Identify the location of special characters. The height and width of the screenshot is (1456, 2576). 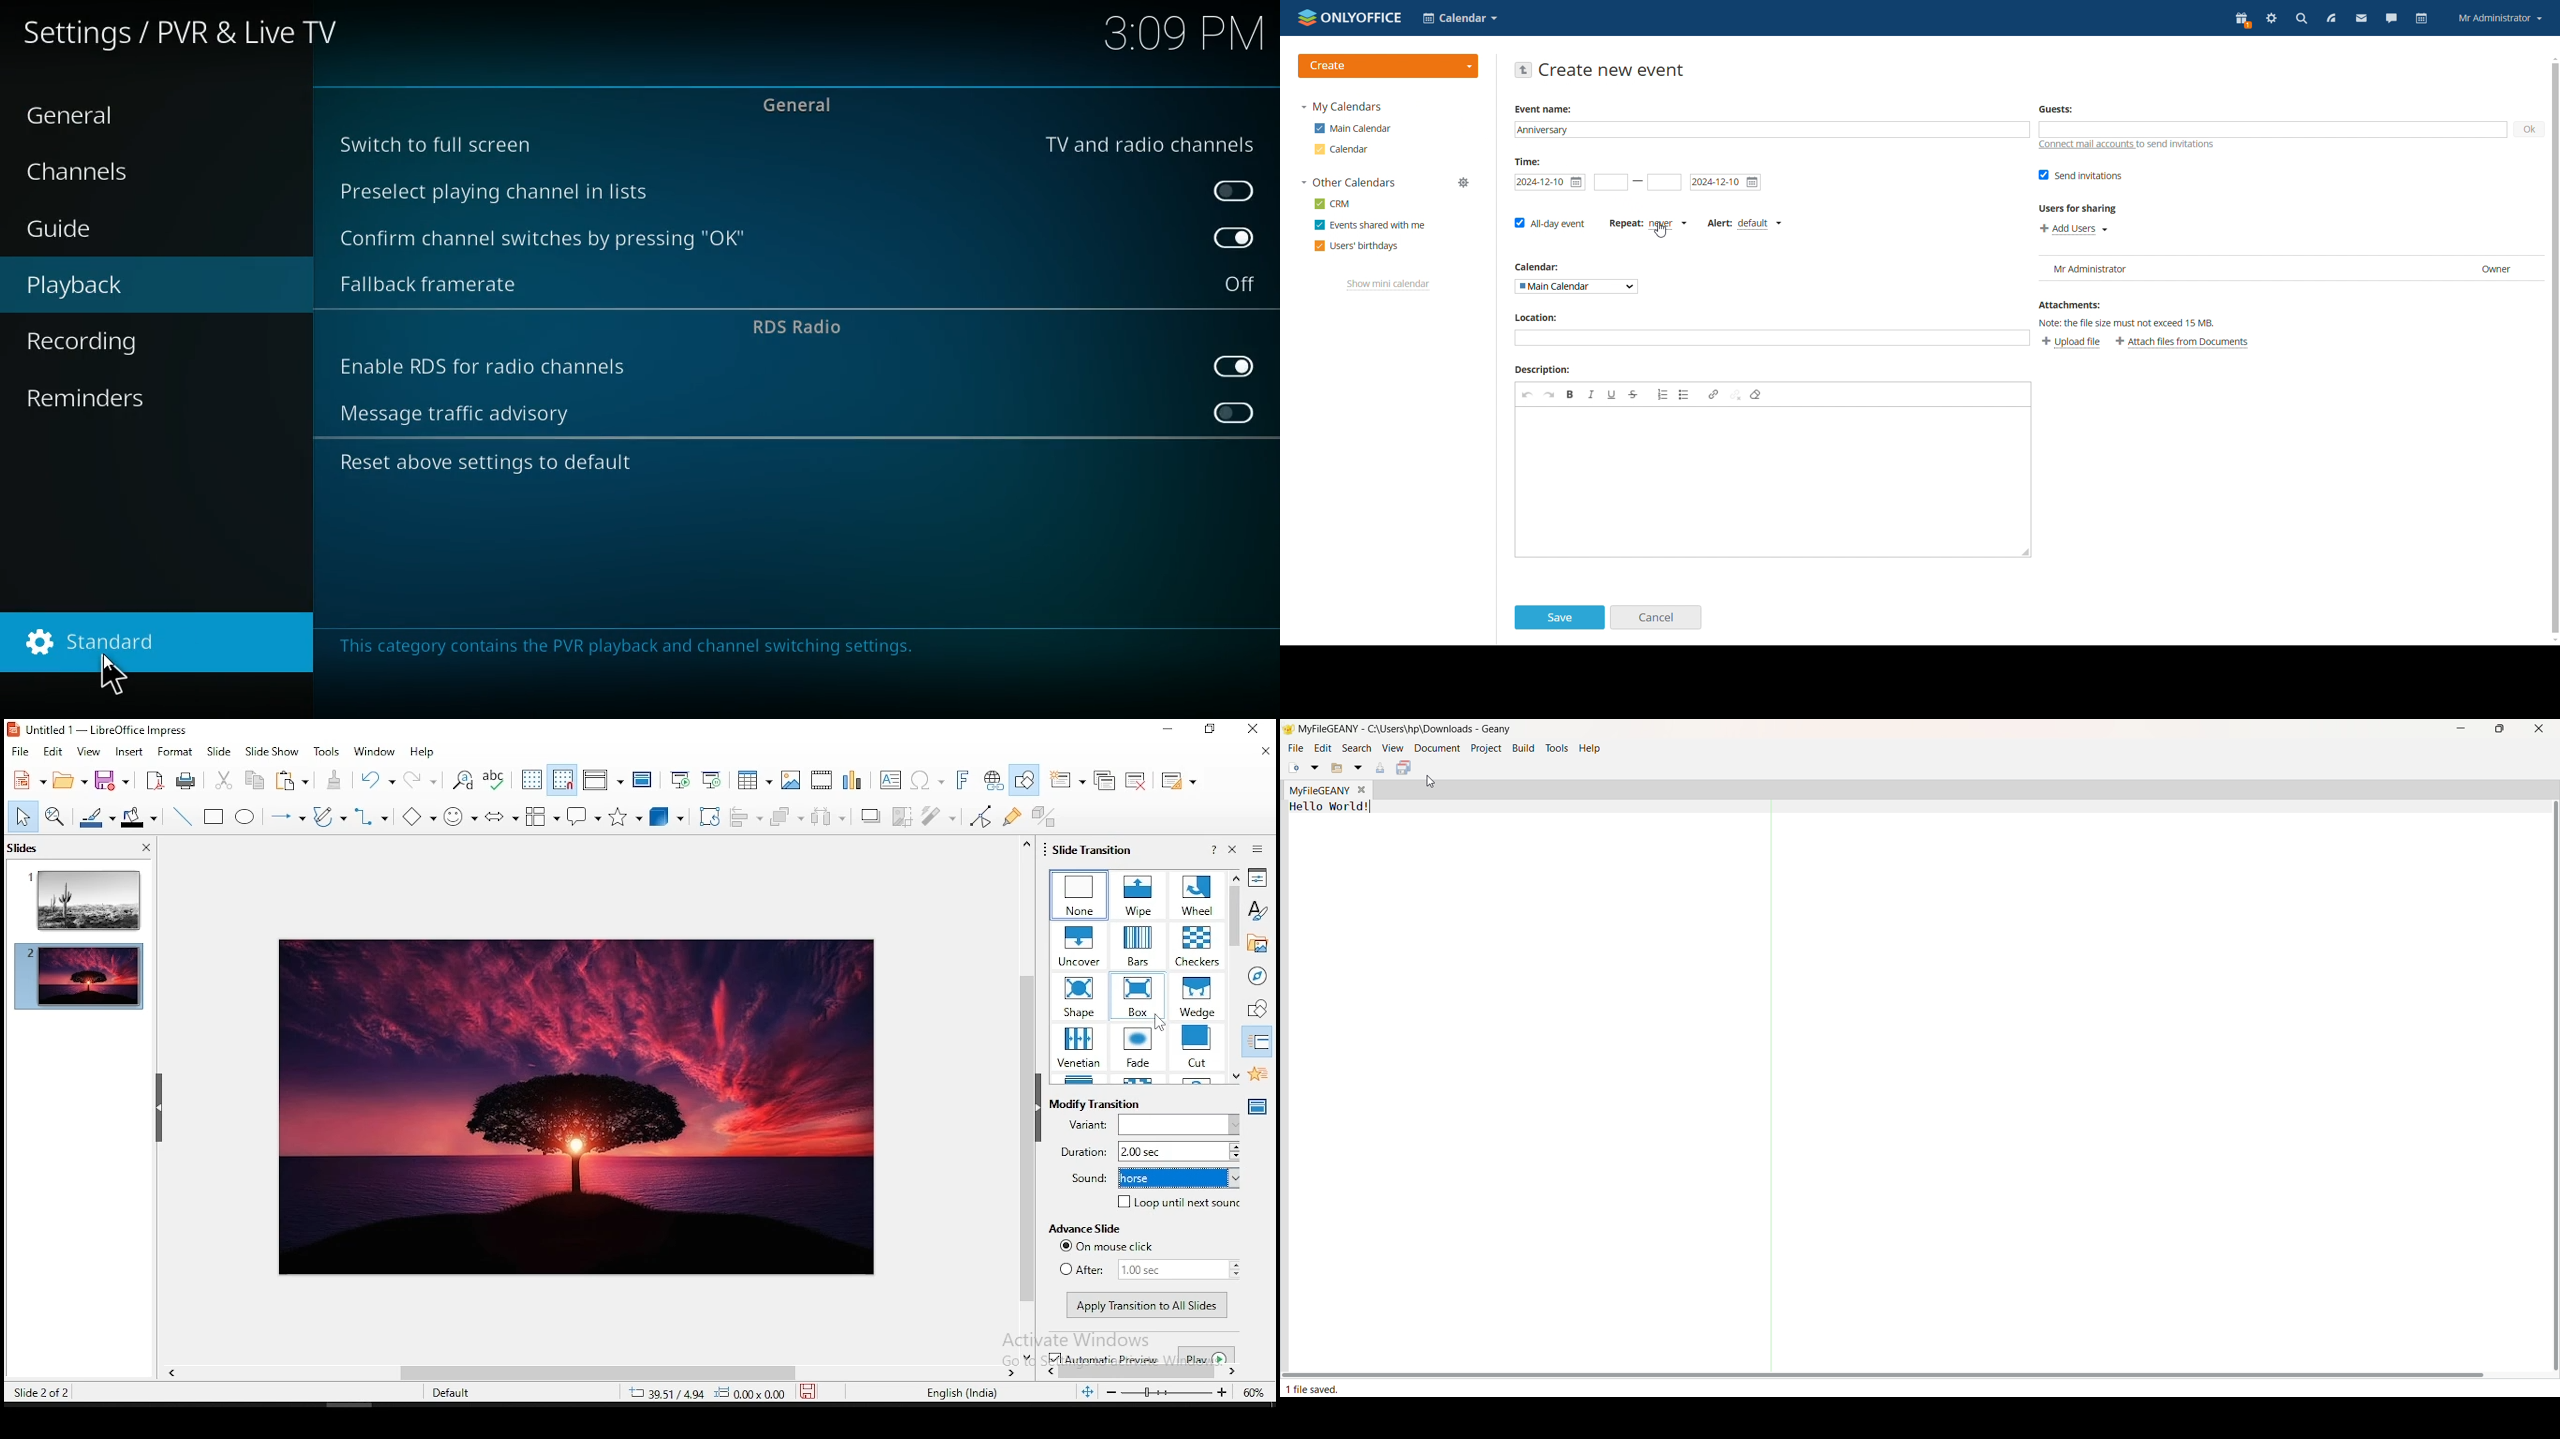
(926, 782).